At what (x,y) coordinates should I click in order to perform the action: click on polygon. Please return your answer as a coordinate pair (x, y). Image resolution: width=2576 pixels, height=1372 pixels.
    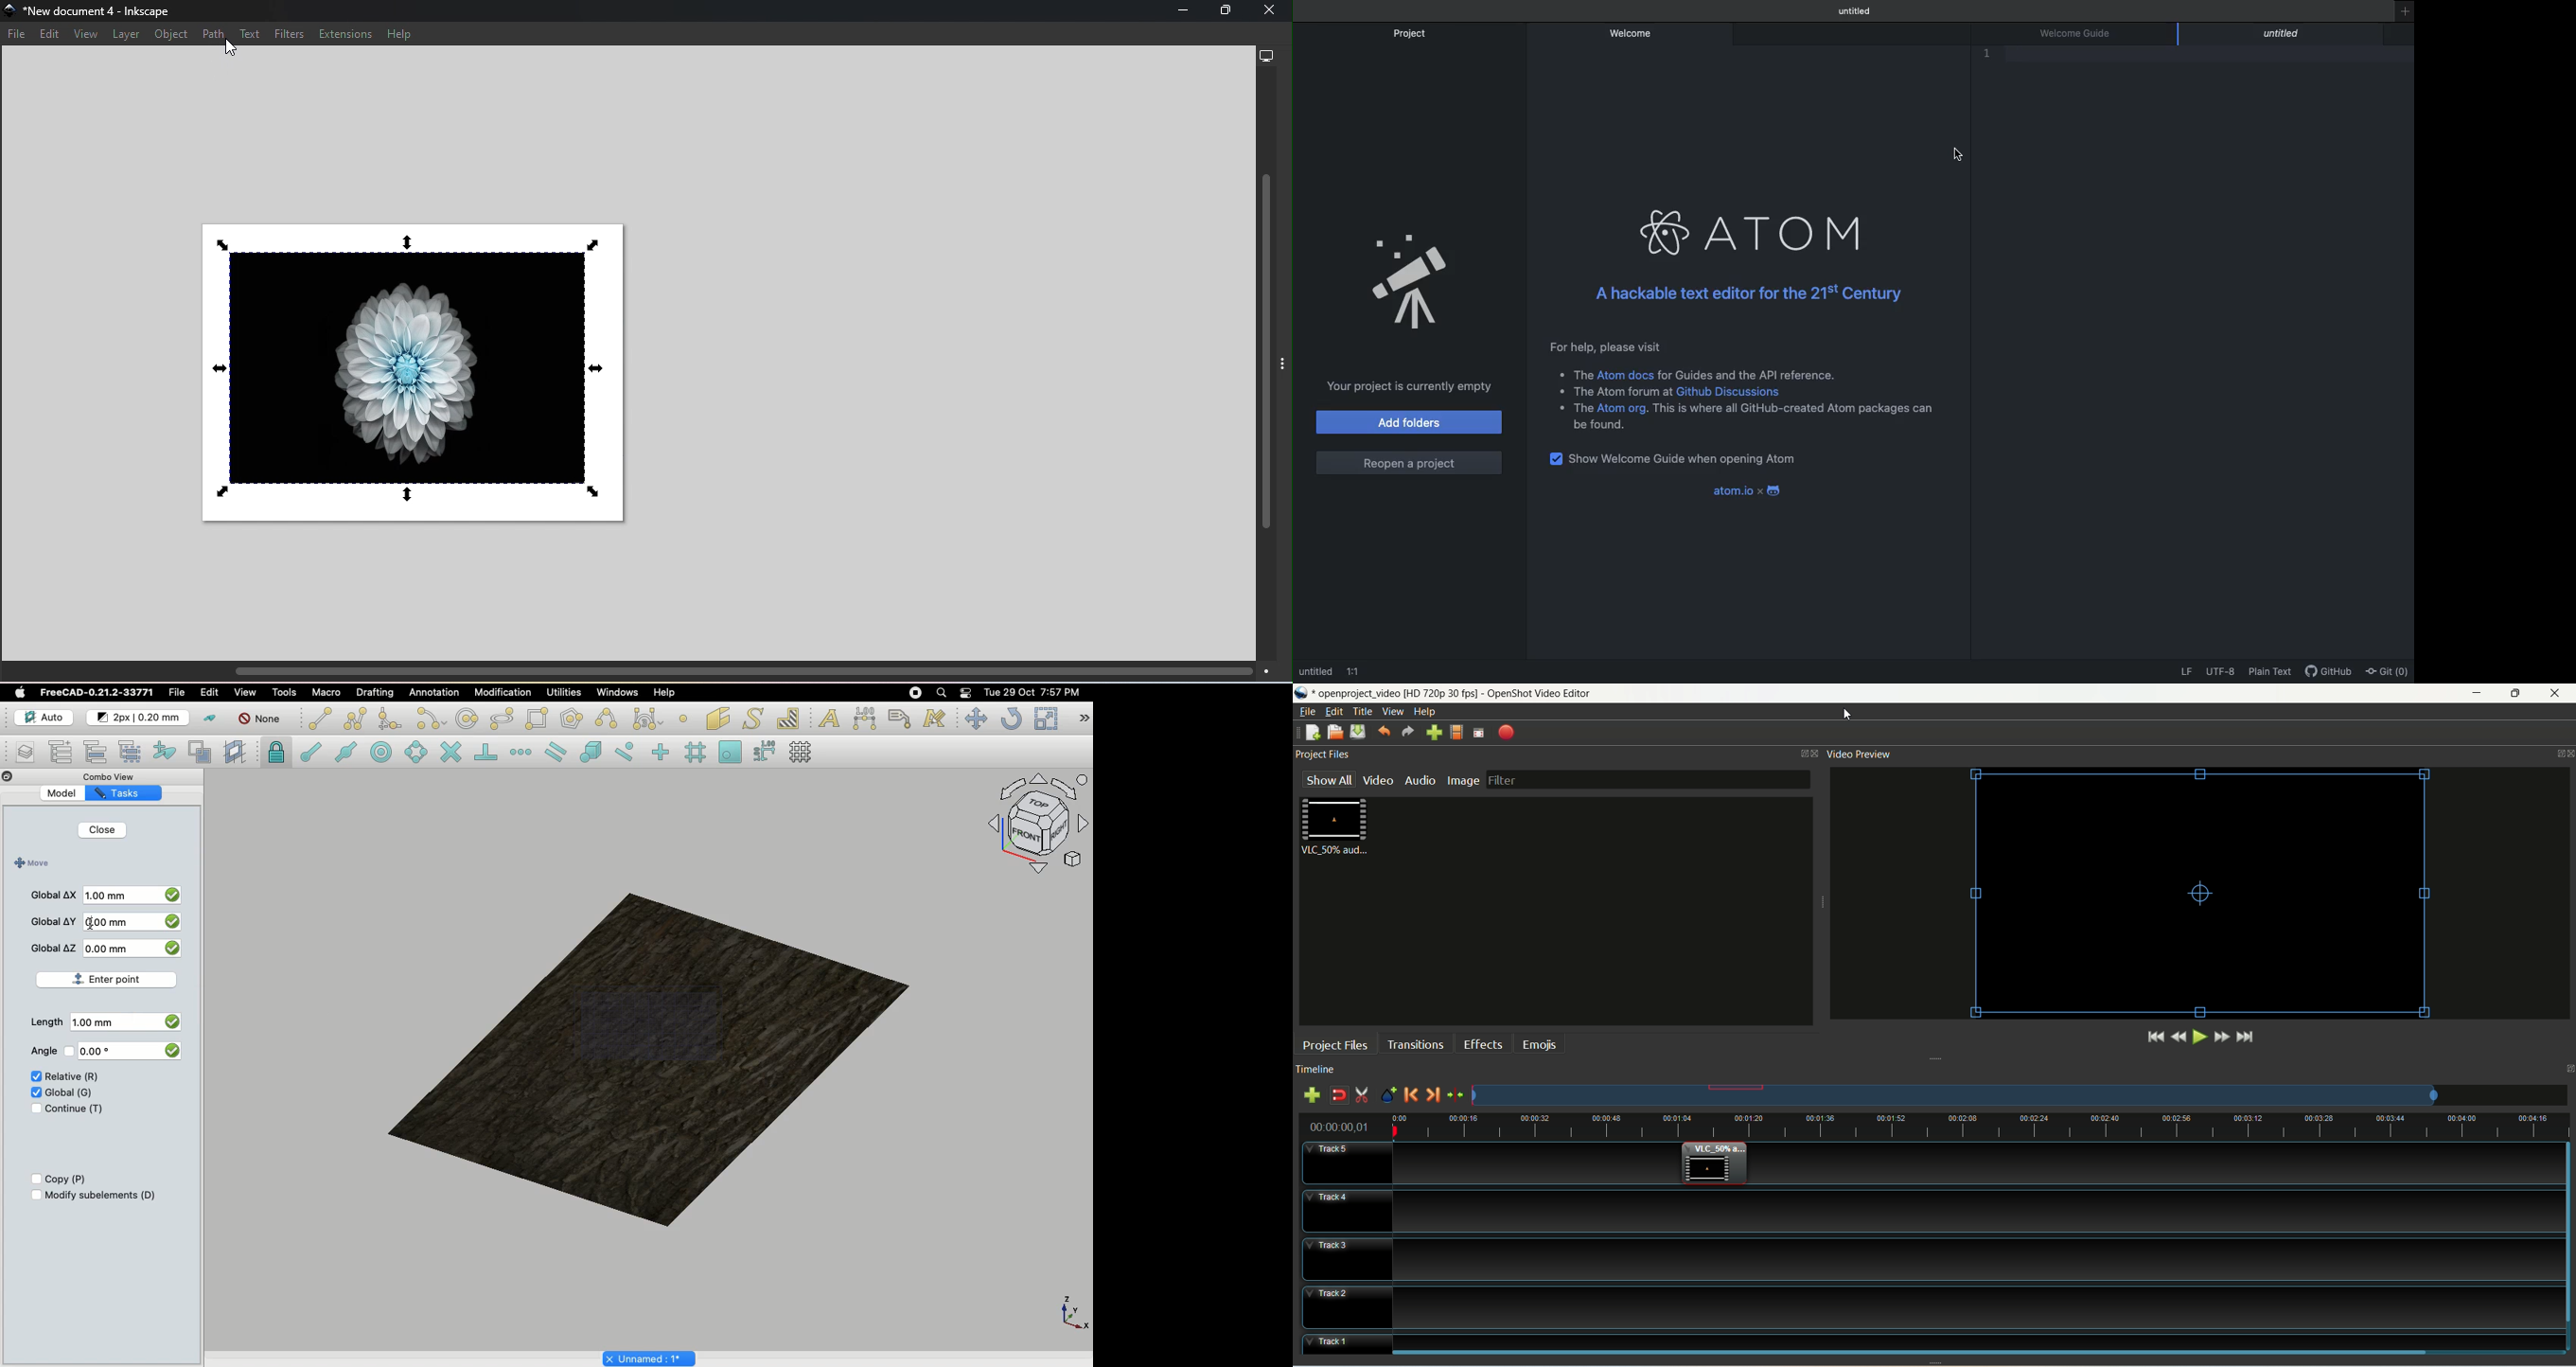
    Looking at the image, I should click on (503, 719).